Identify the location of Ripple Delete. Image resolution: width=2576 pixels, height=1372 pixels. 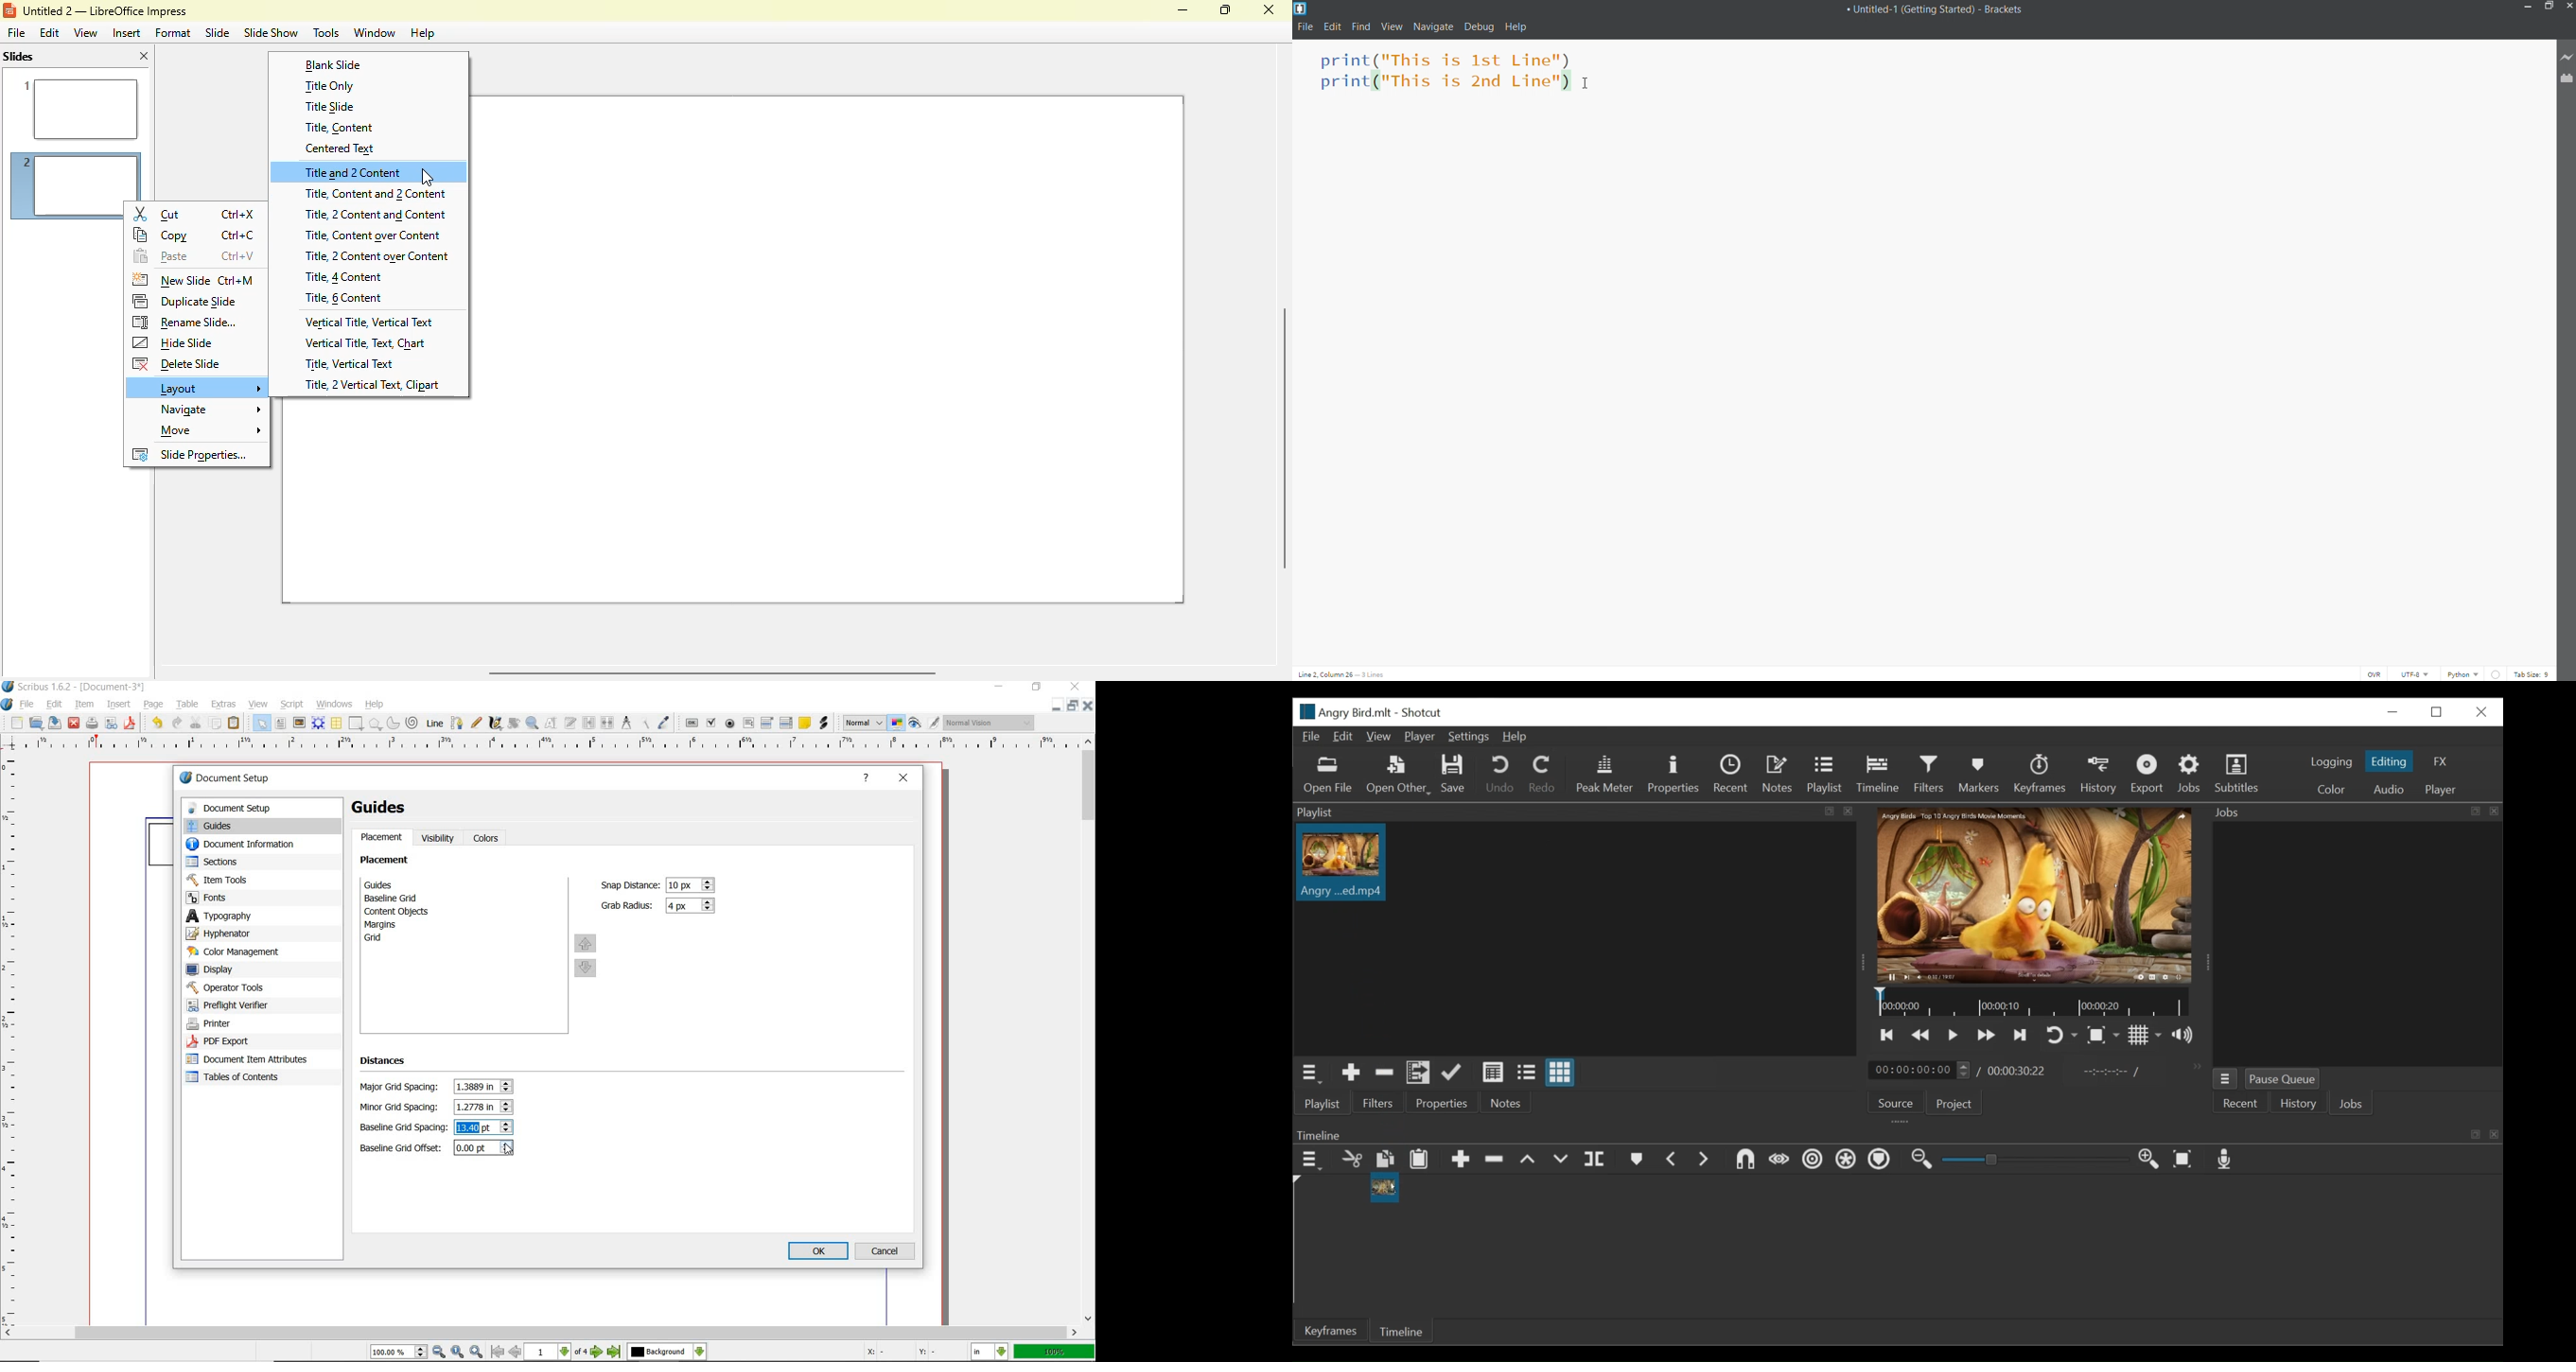
(1493, 1160).